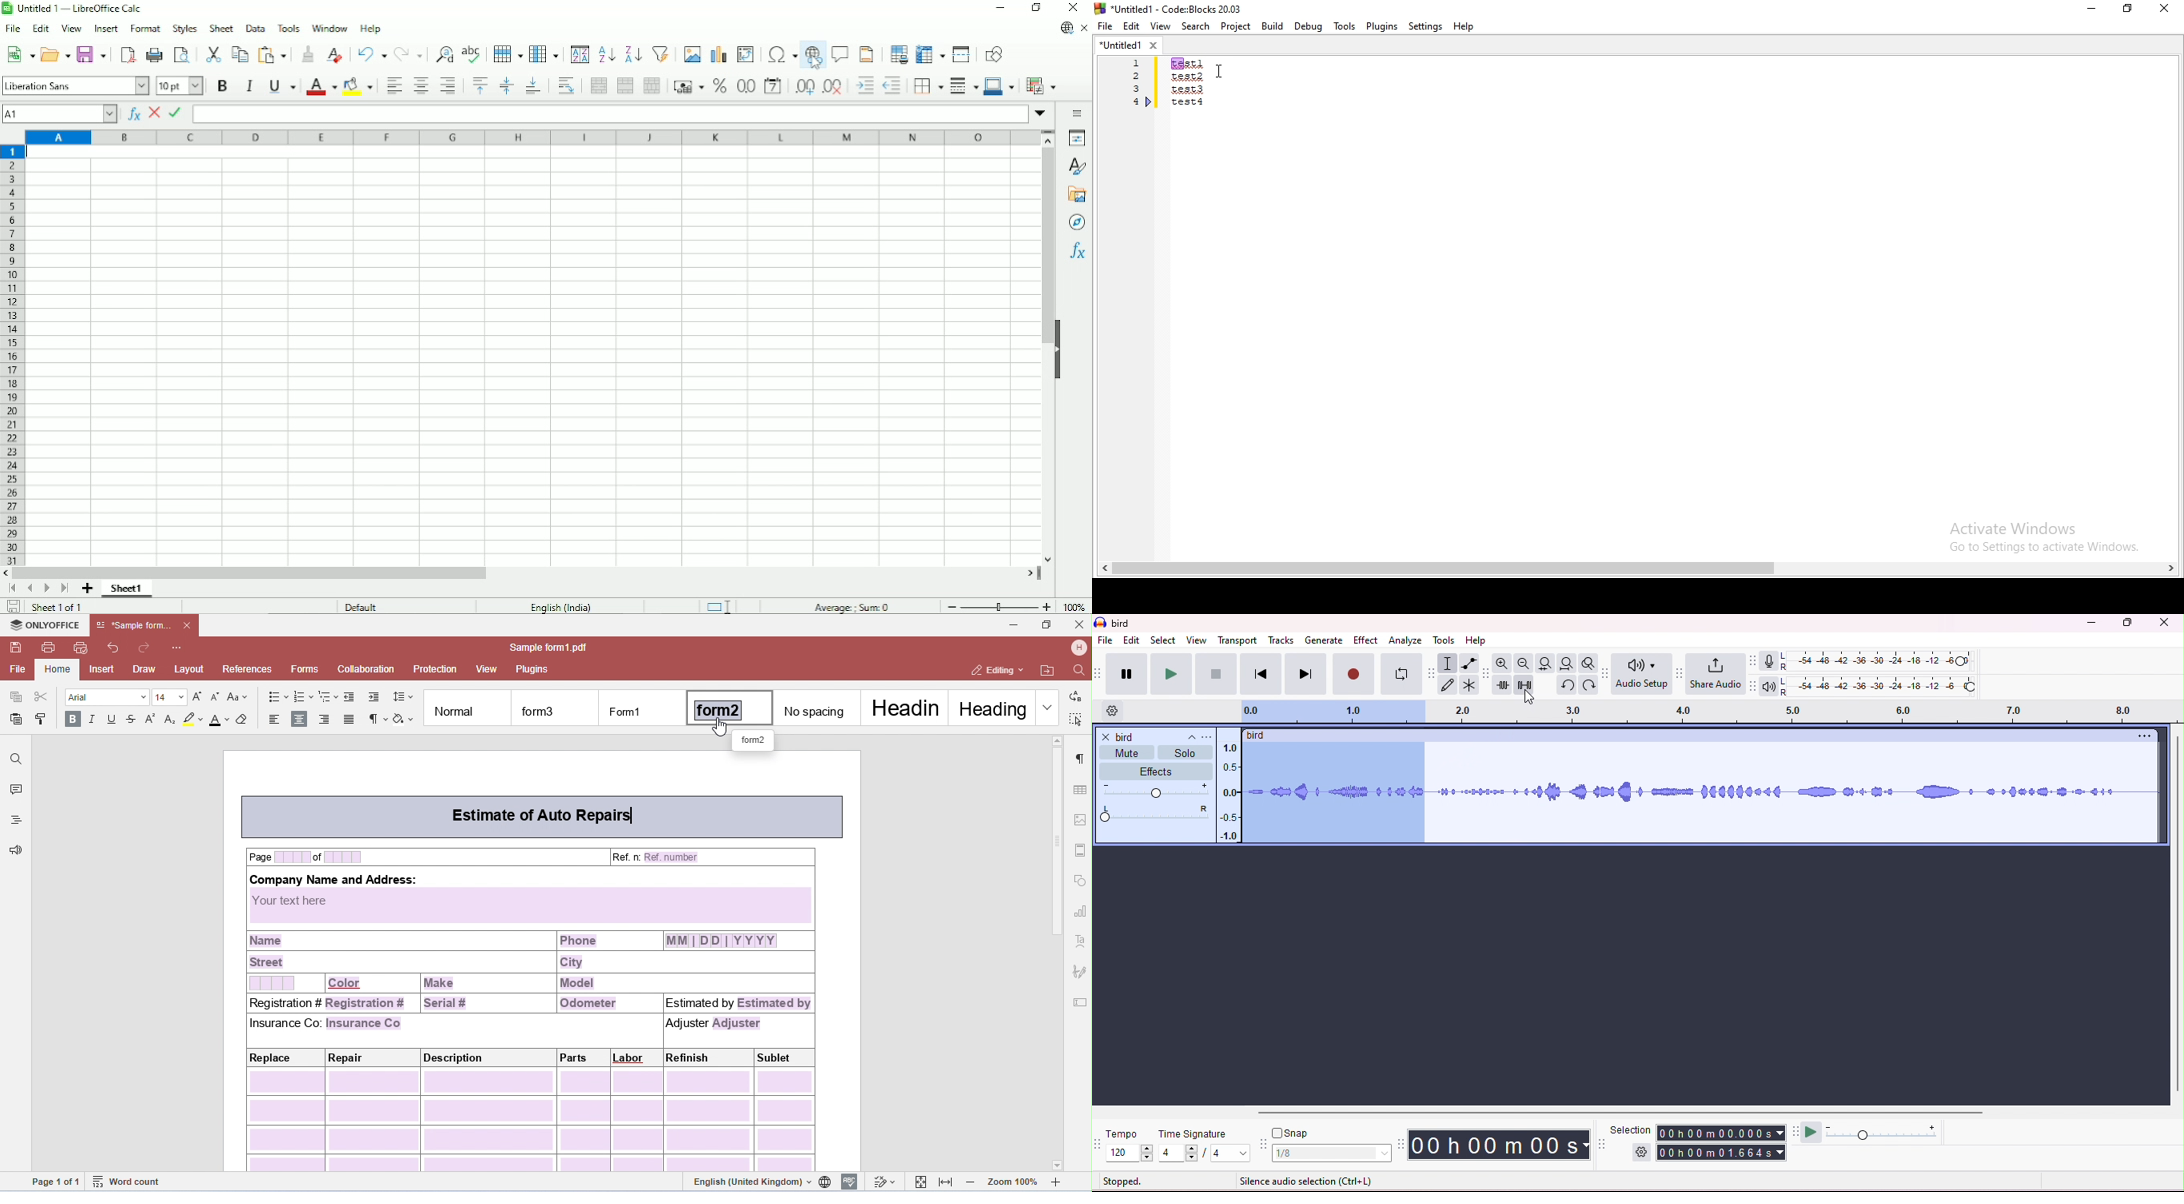 This screenshot has height=1204, width=2184. I want to click on Define print area, so click(898, 54).